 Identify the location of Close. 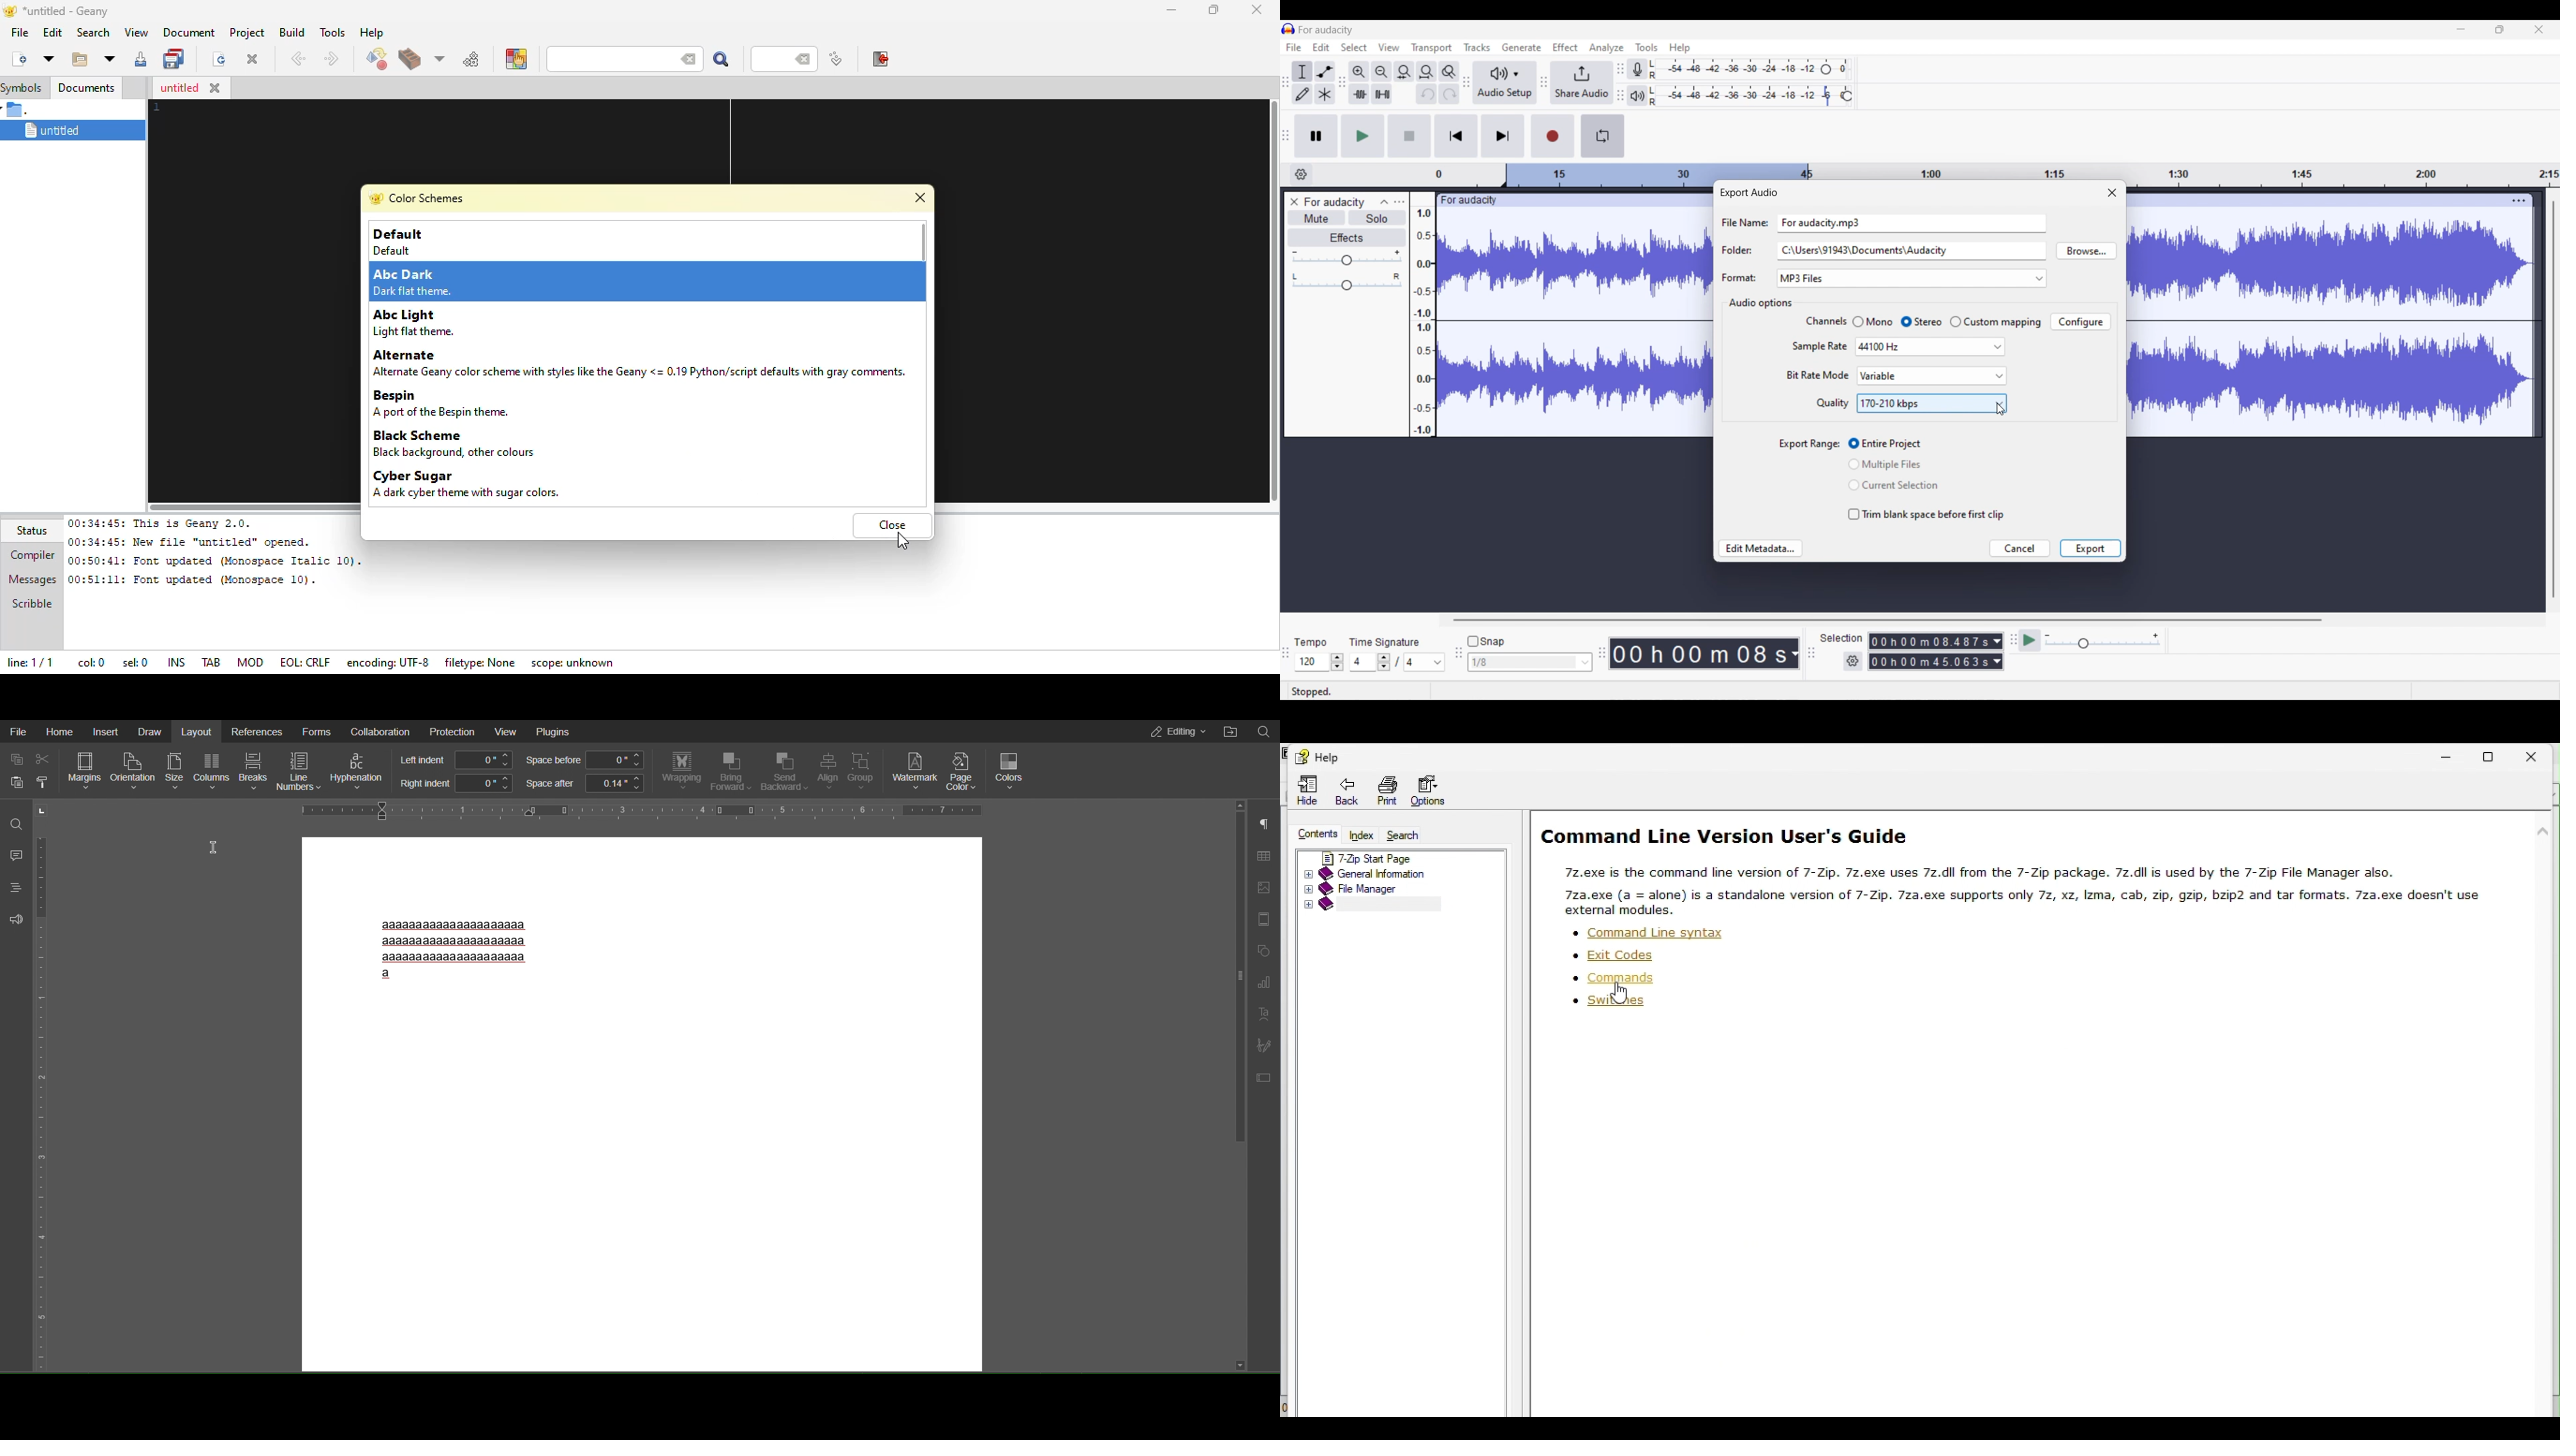
(2112, 192).